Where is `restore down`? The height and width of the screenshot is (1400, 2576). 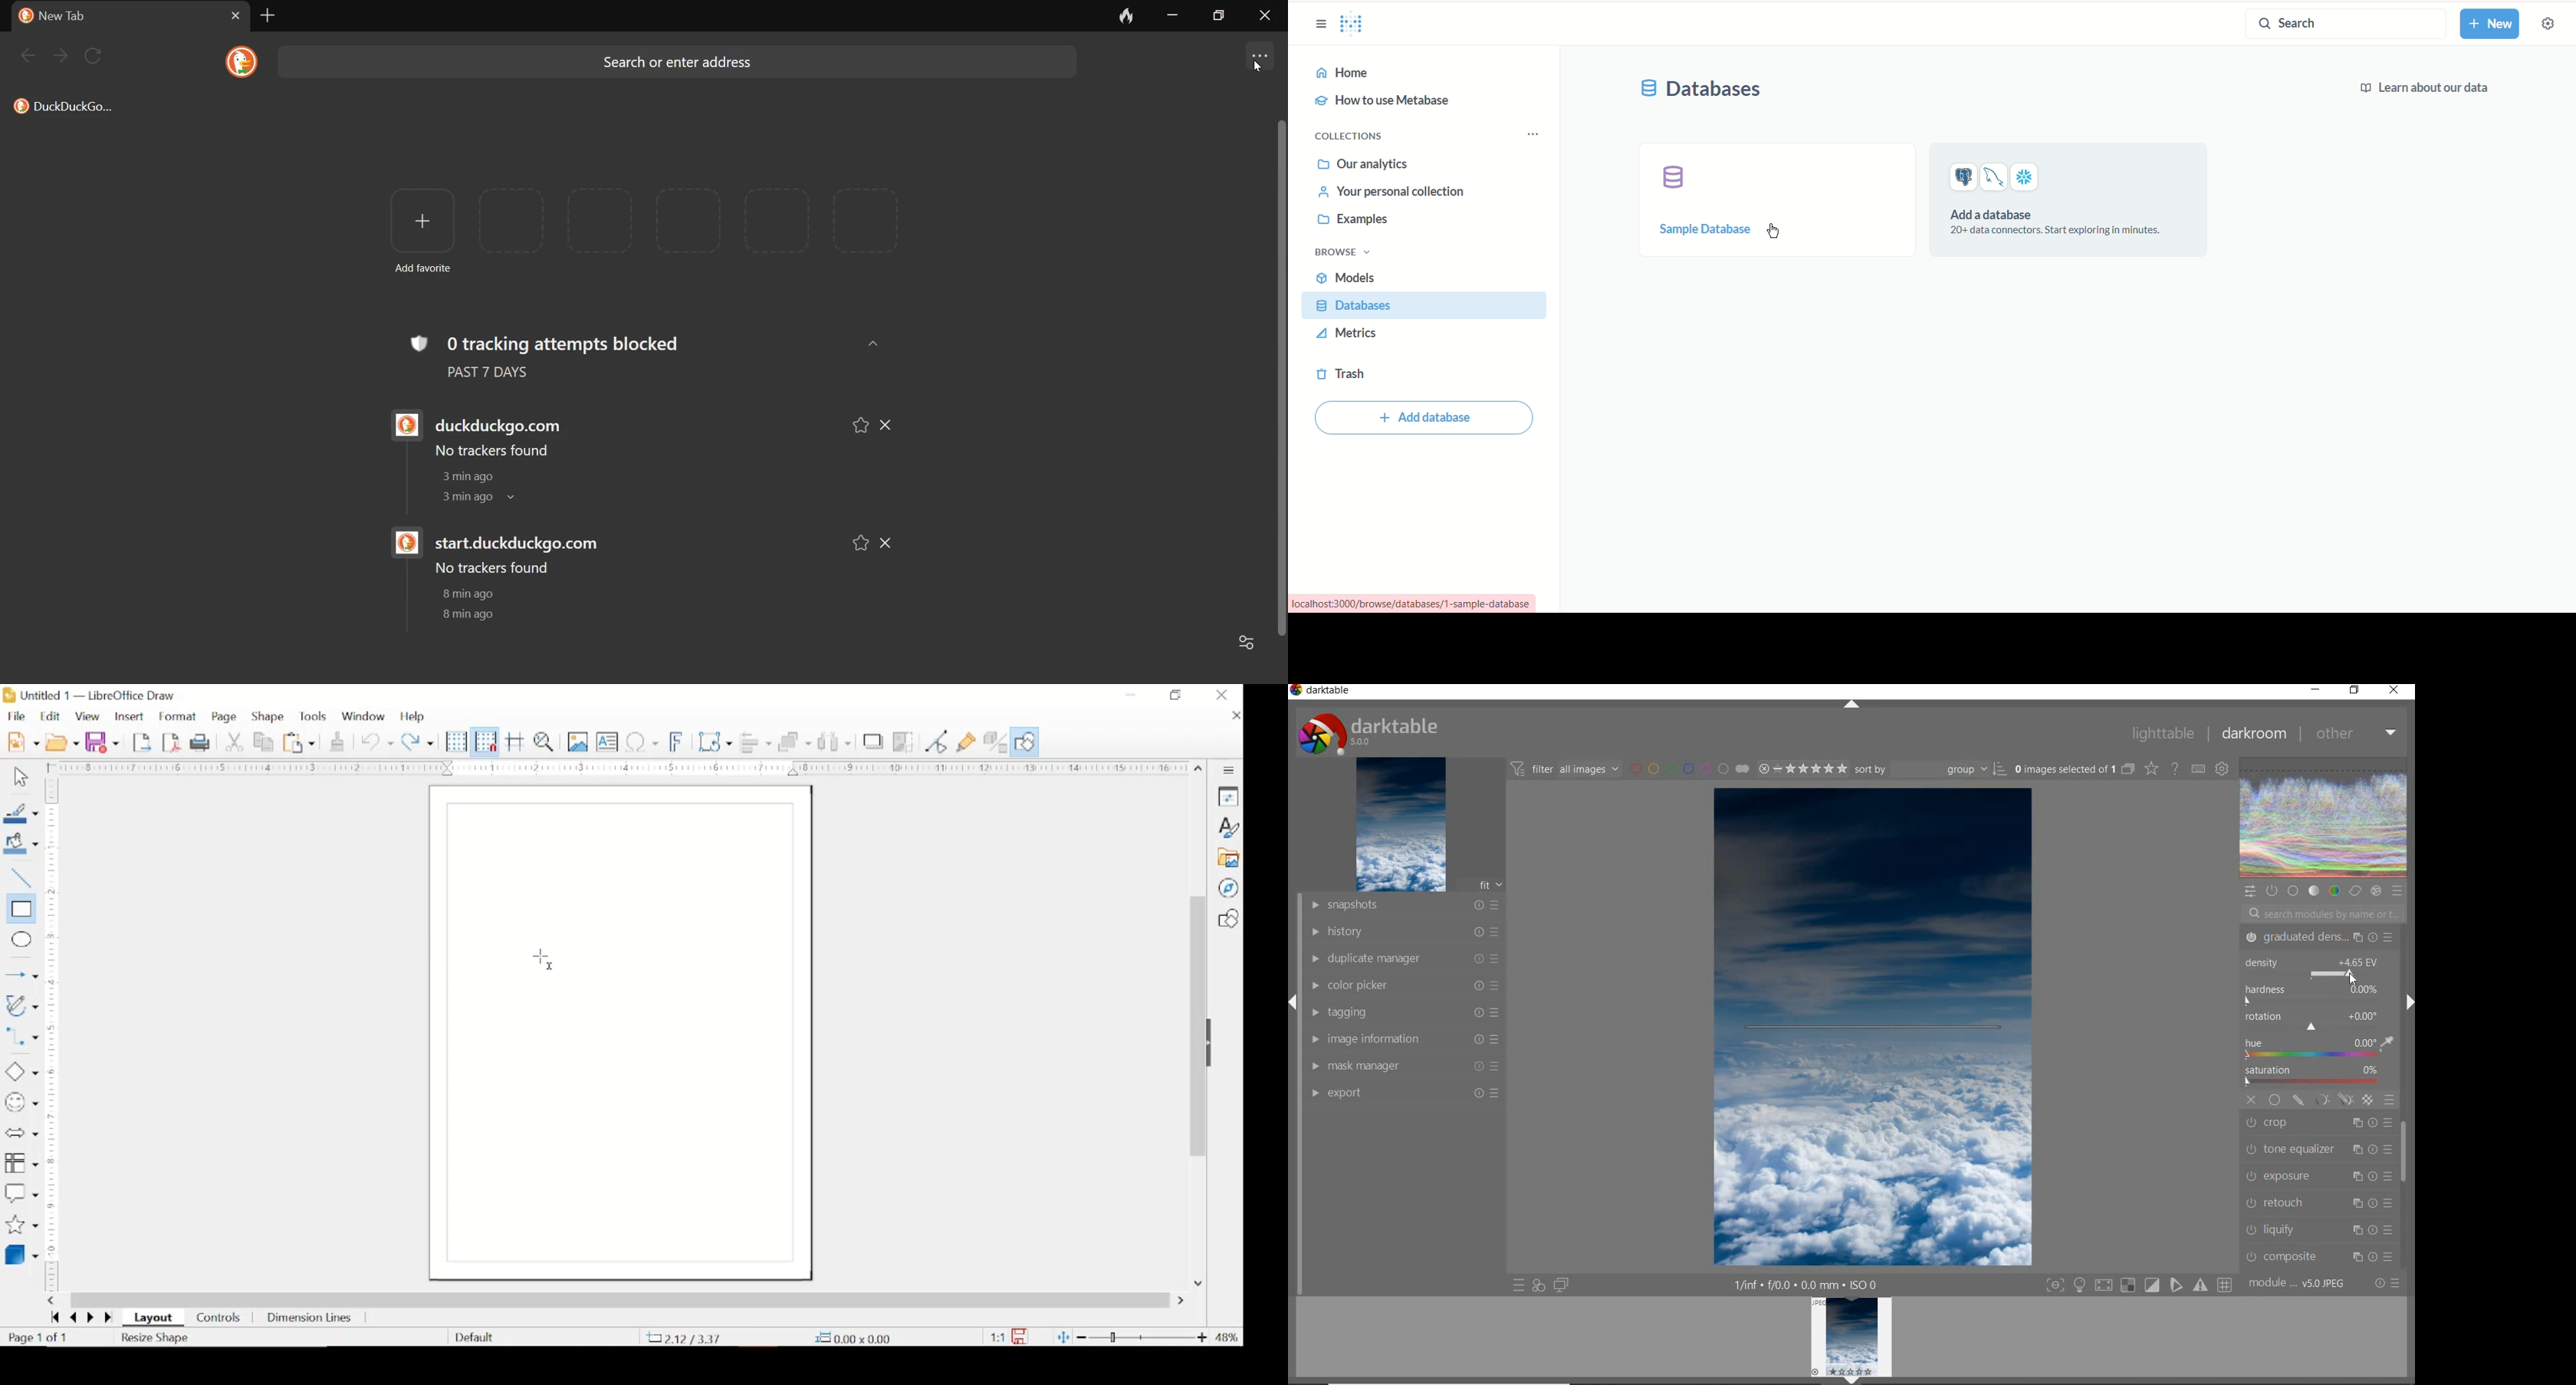 restore down is located at coordinates (1176, 694).